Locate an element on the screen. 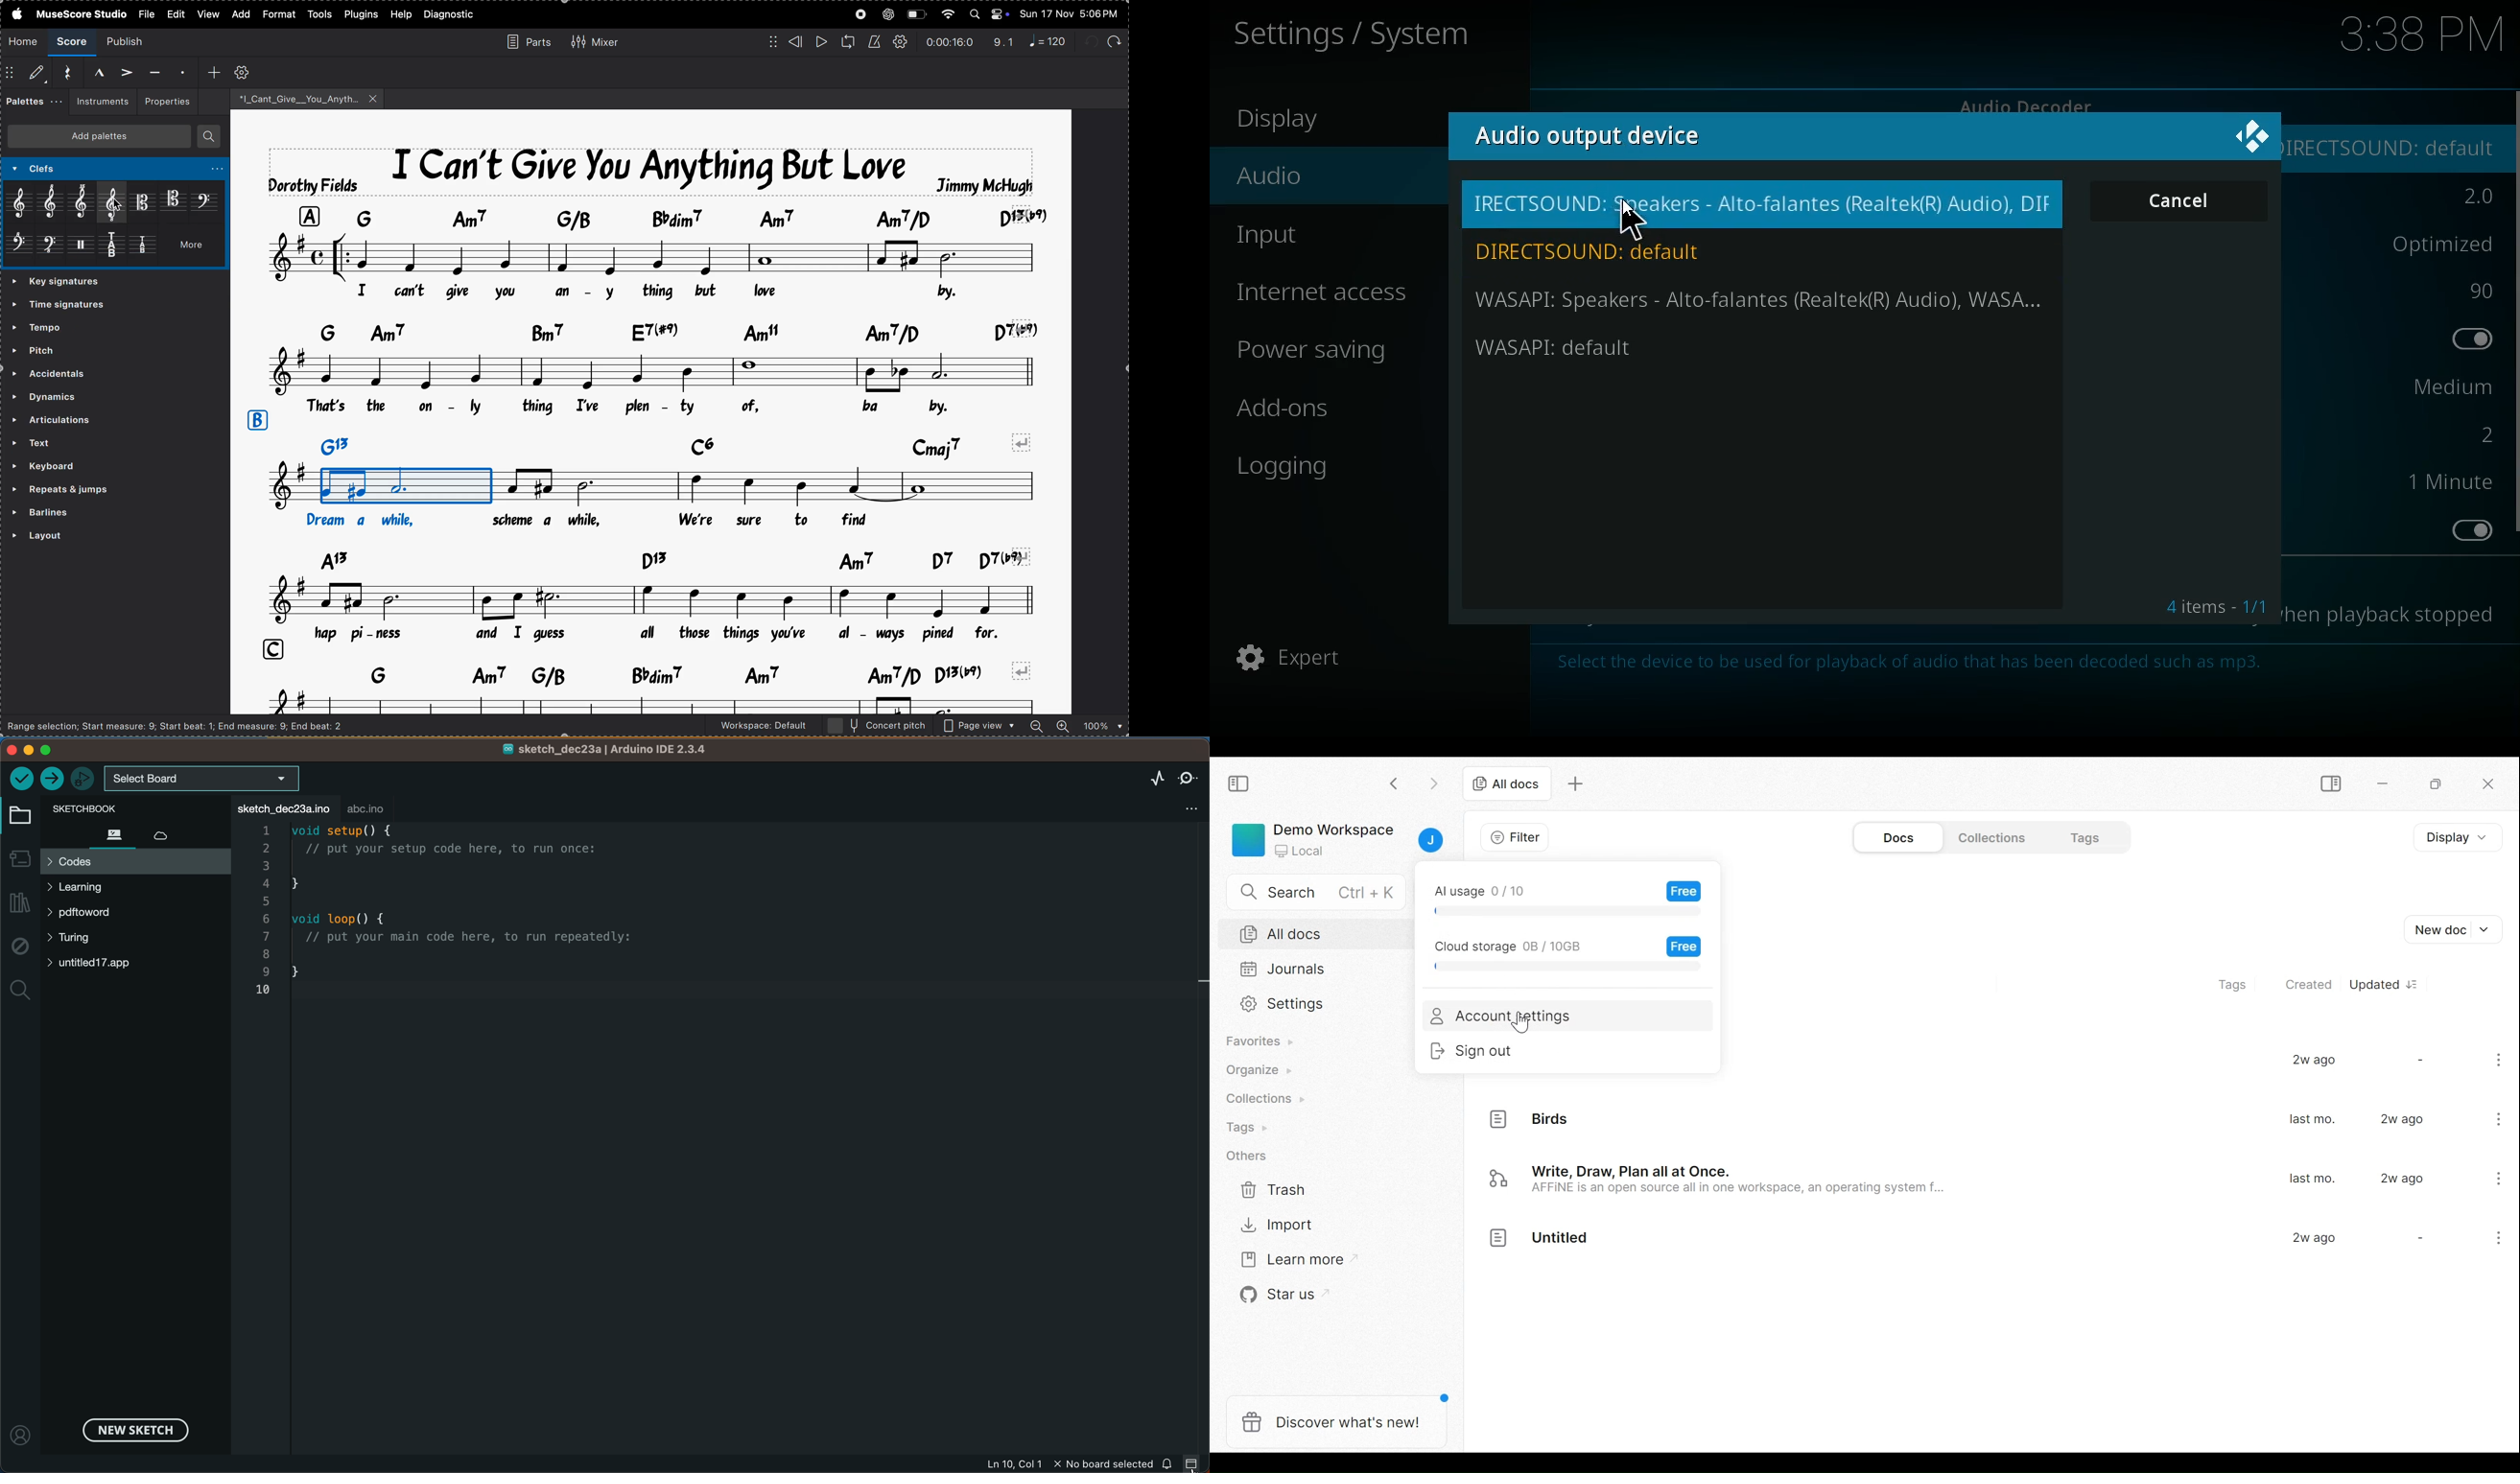 The height and width of the screenshot is (1484, 2520). logging is located at coordinates (1340, 462).